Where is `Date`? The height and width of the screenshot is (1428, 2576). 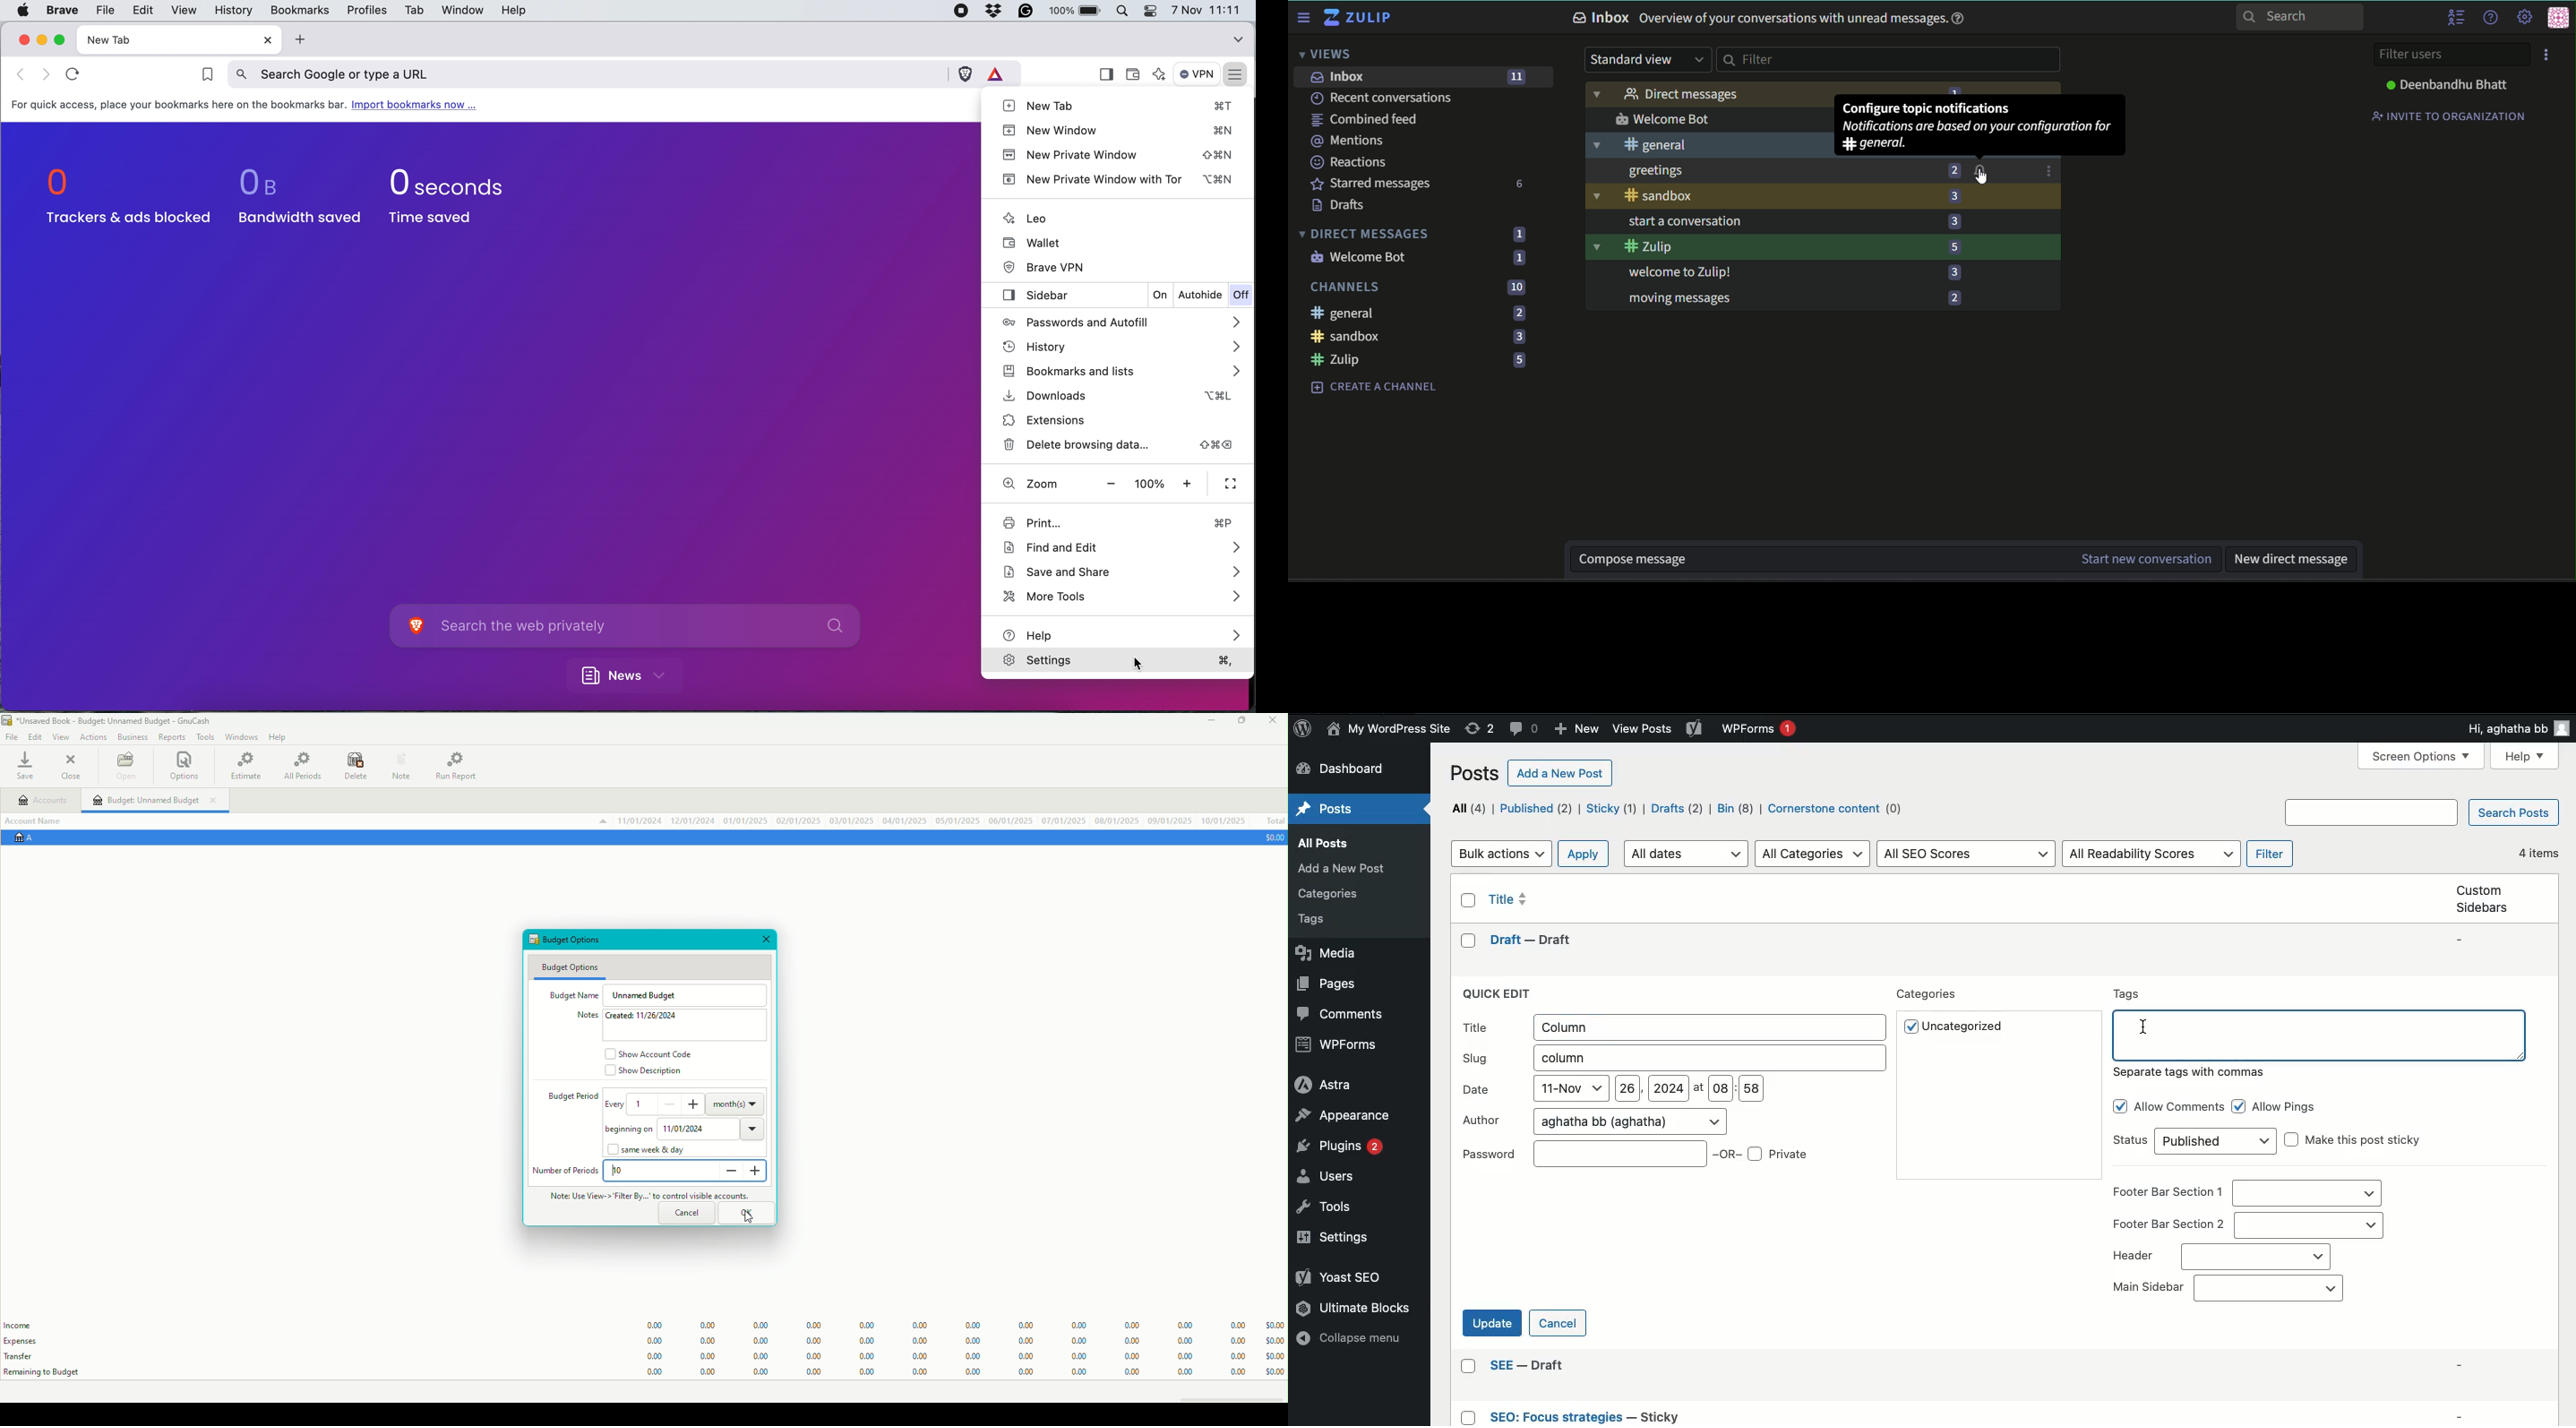
Date is located at coordinates (1490, 1089).